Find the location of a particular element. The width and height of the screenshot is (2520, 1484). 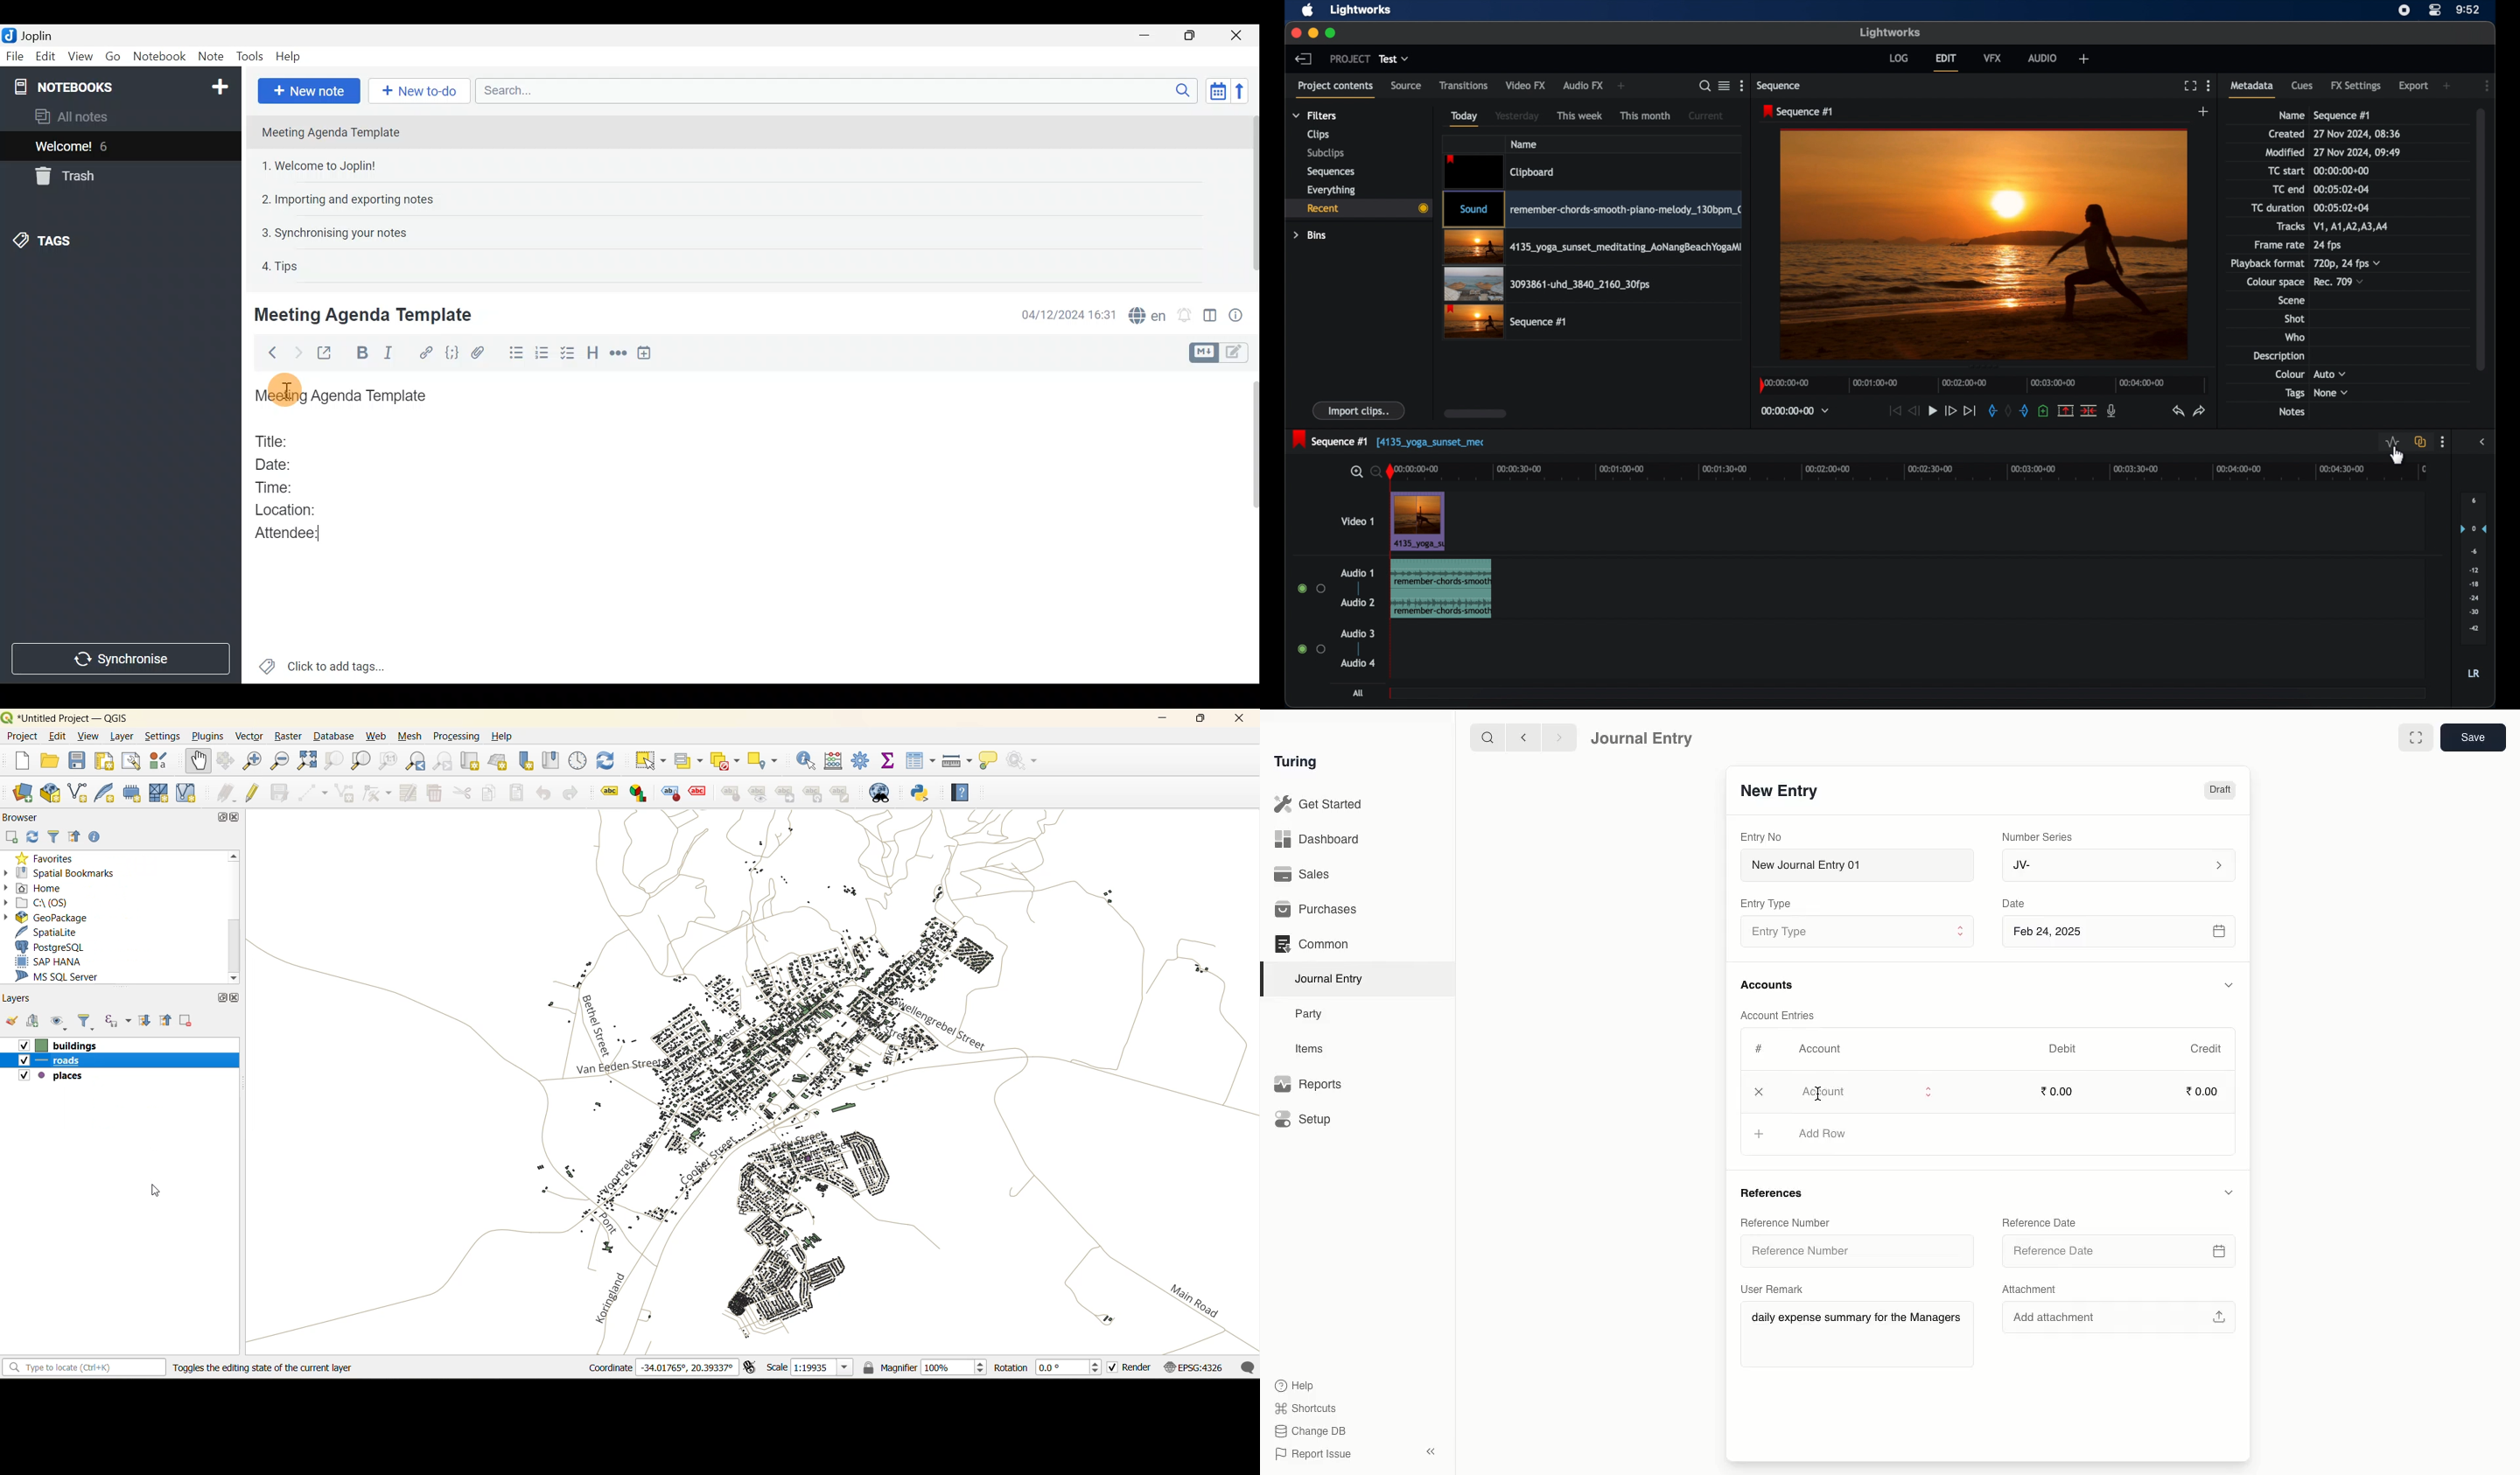

Close is located at coordinates (1237, 36).